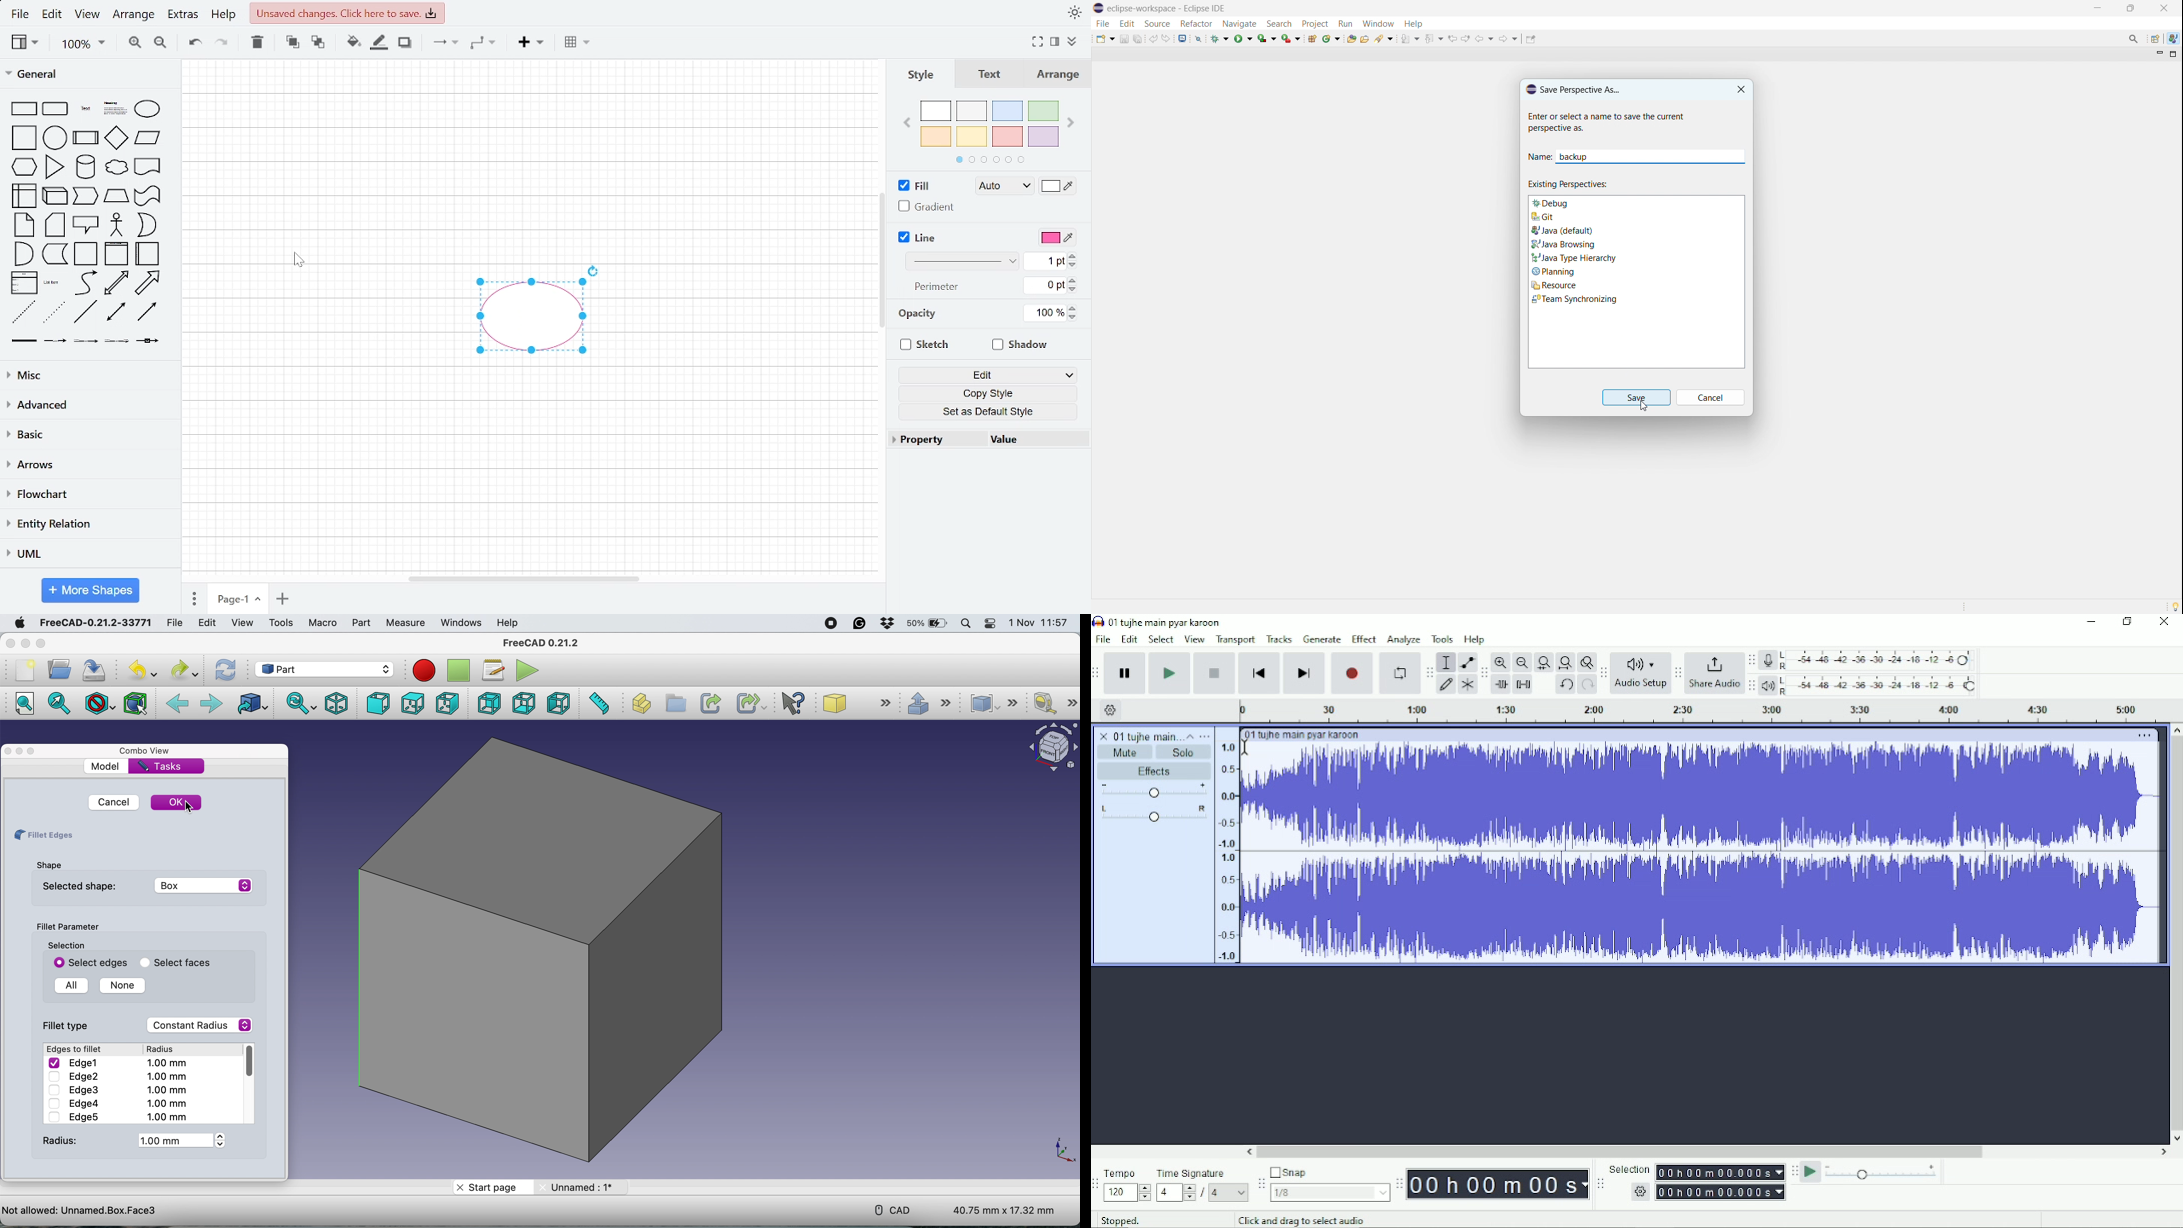 The width and height of the screenshot is (2184, 1232). What do you see at coordinates (991, 376) in the screenshot?
I see `Edit` at bounding box center [991, 376].